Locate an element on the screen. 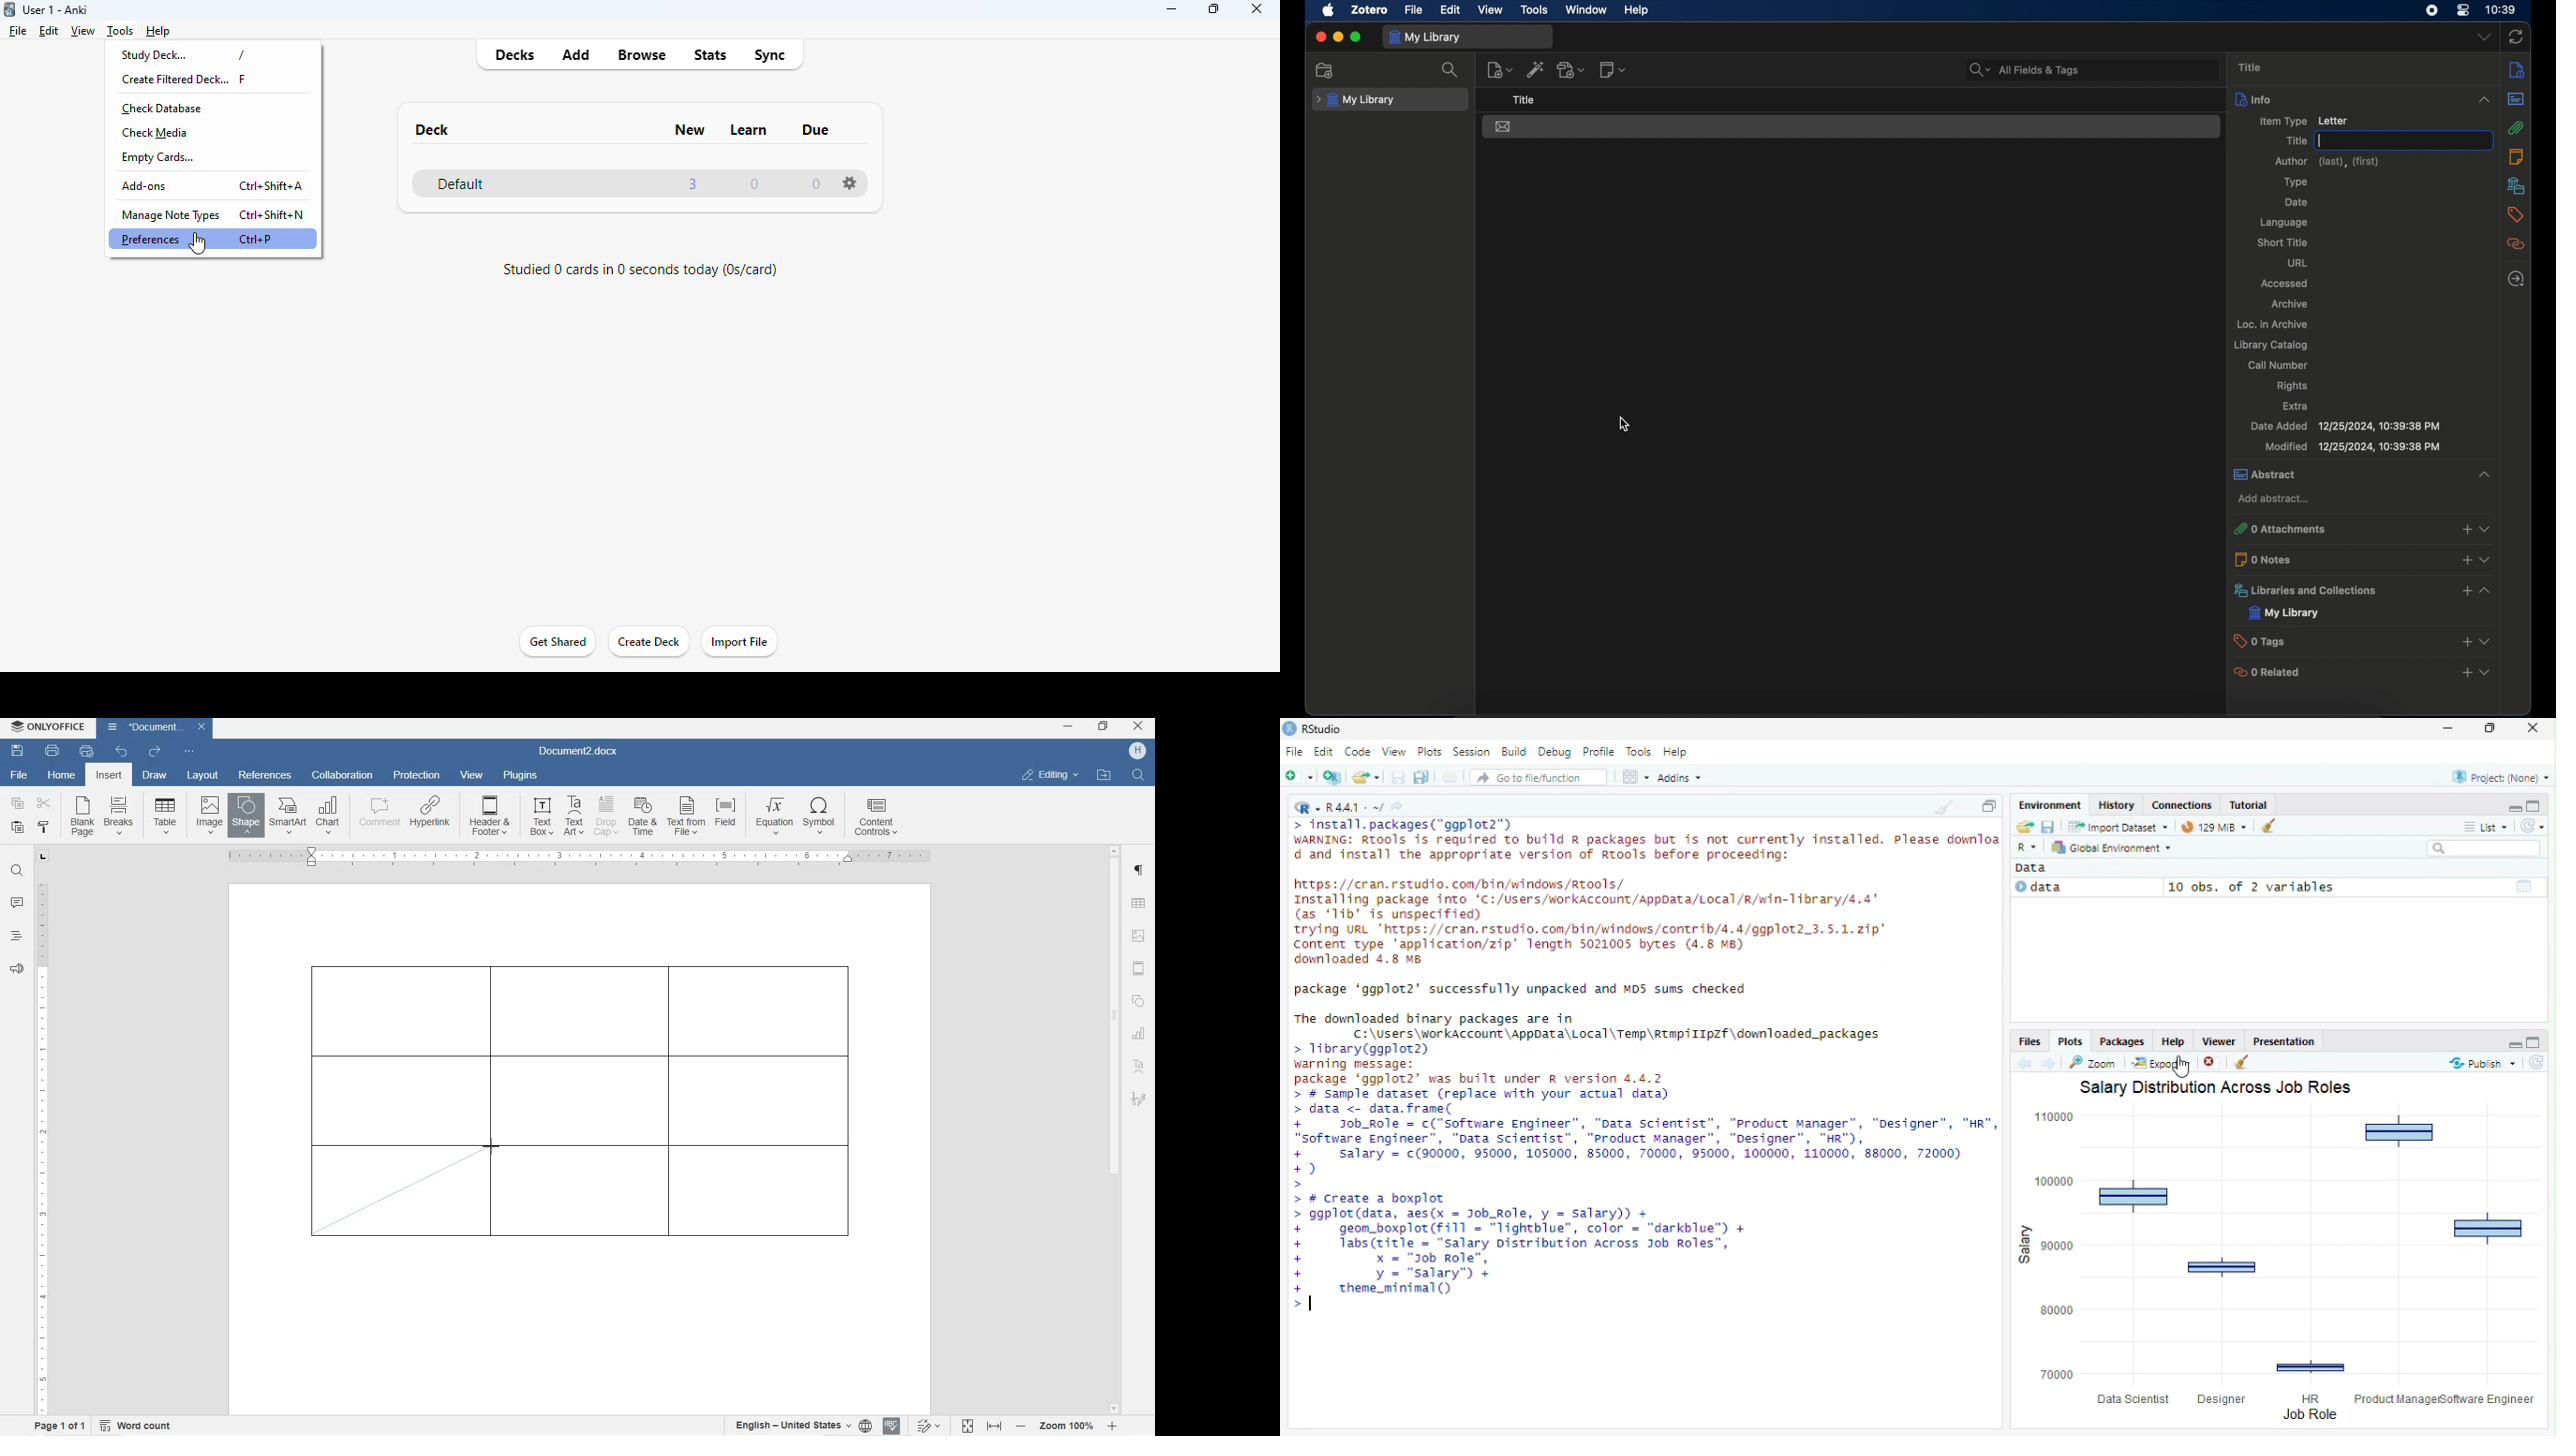 This screenshot has width=2576, height=1456. import file is located at coordinates (738, 642).